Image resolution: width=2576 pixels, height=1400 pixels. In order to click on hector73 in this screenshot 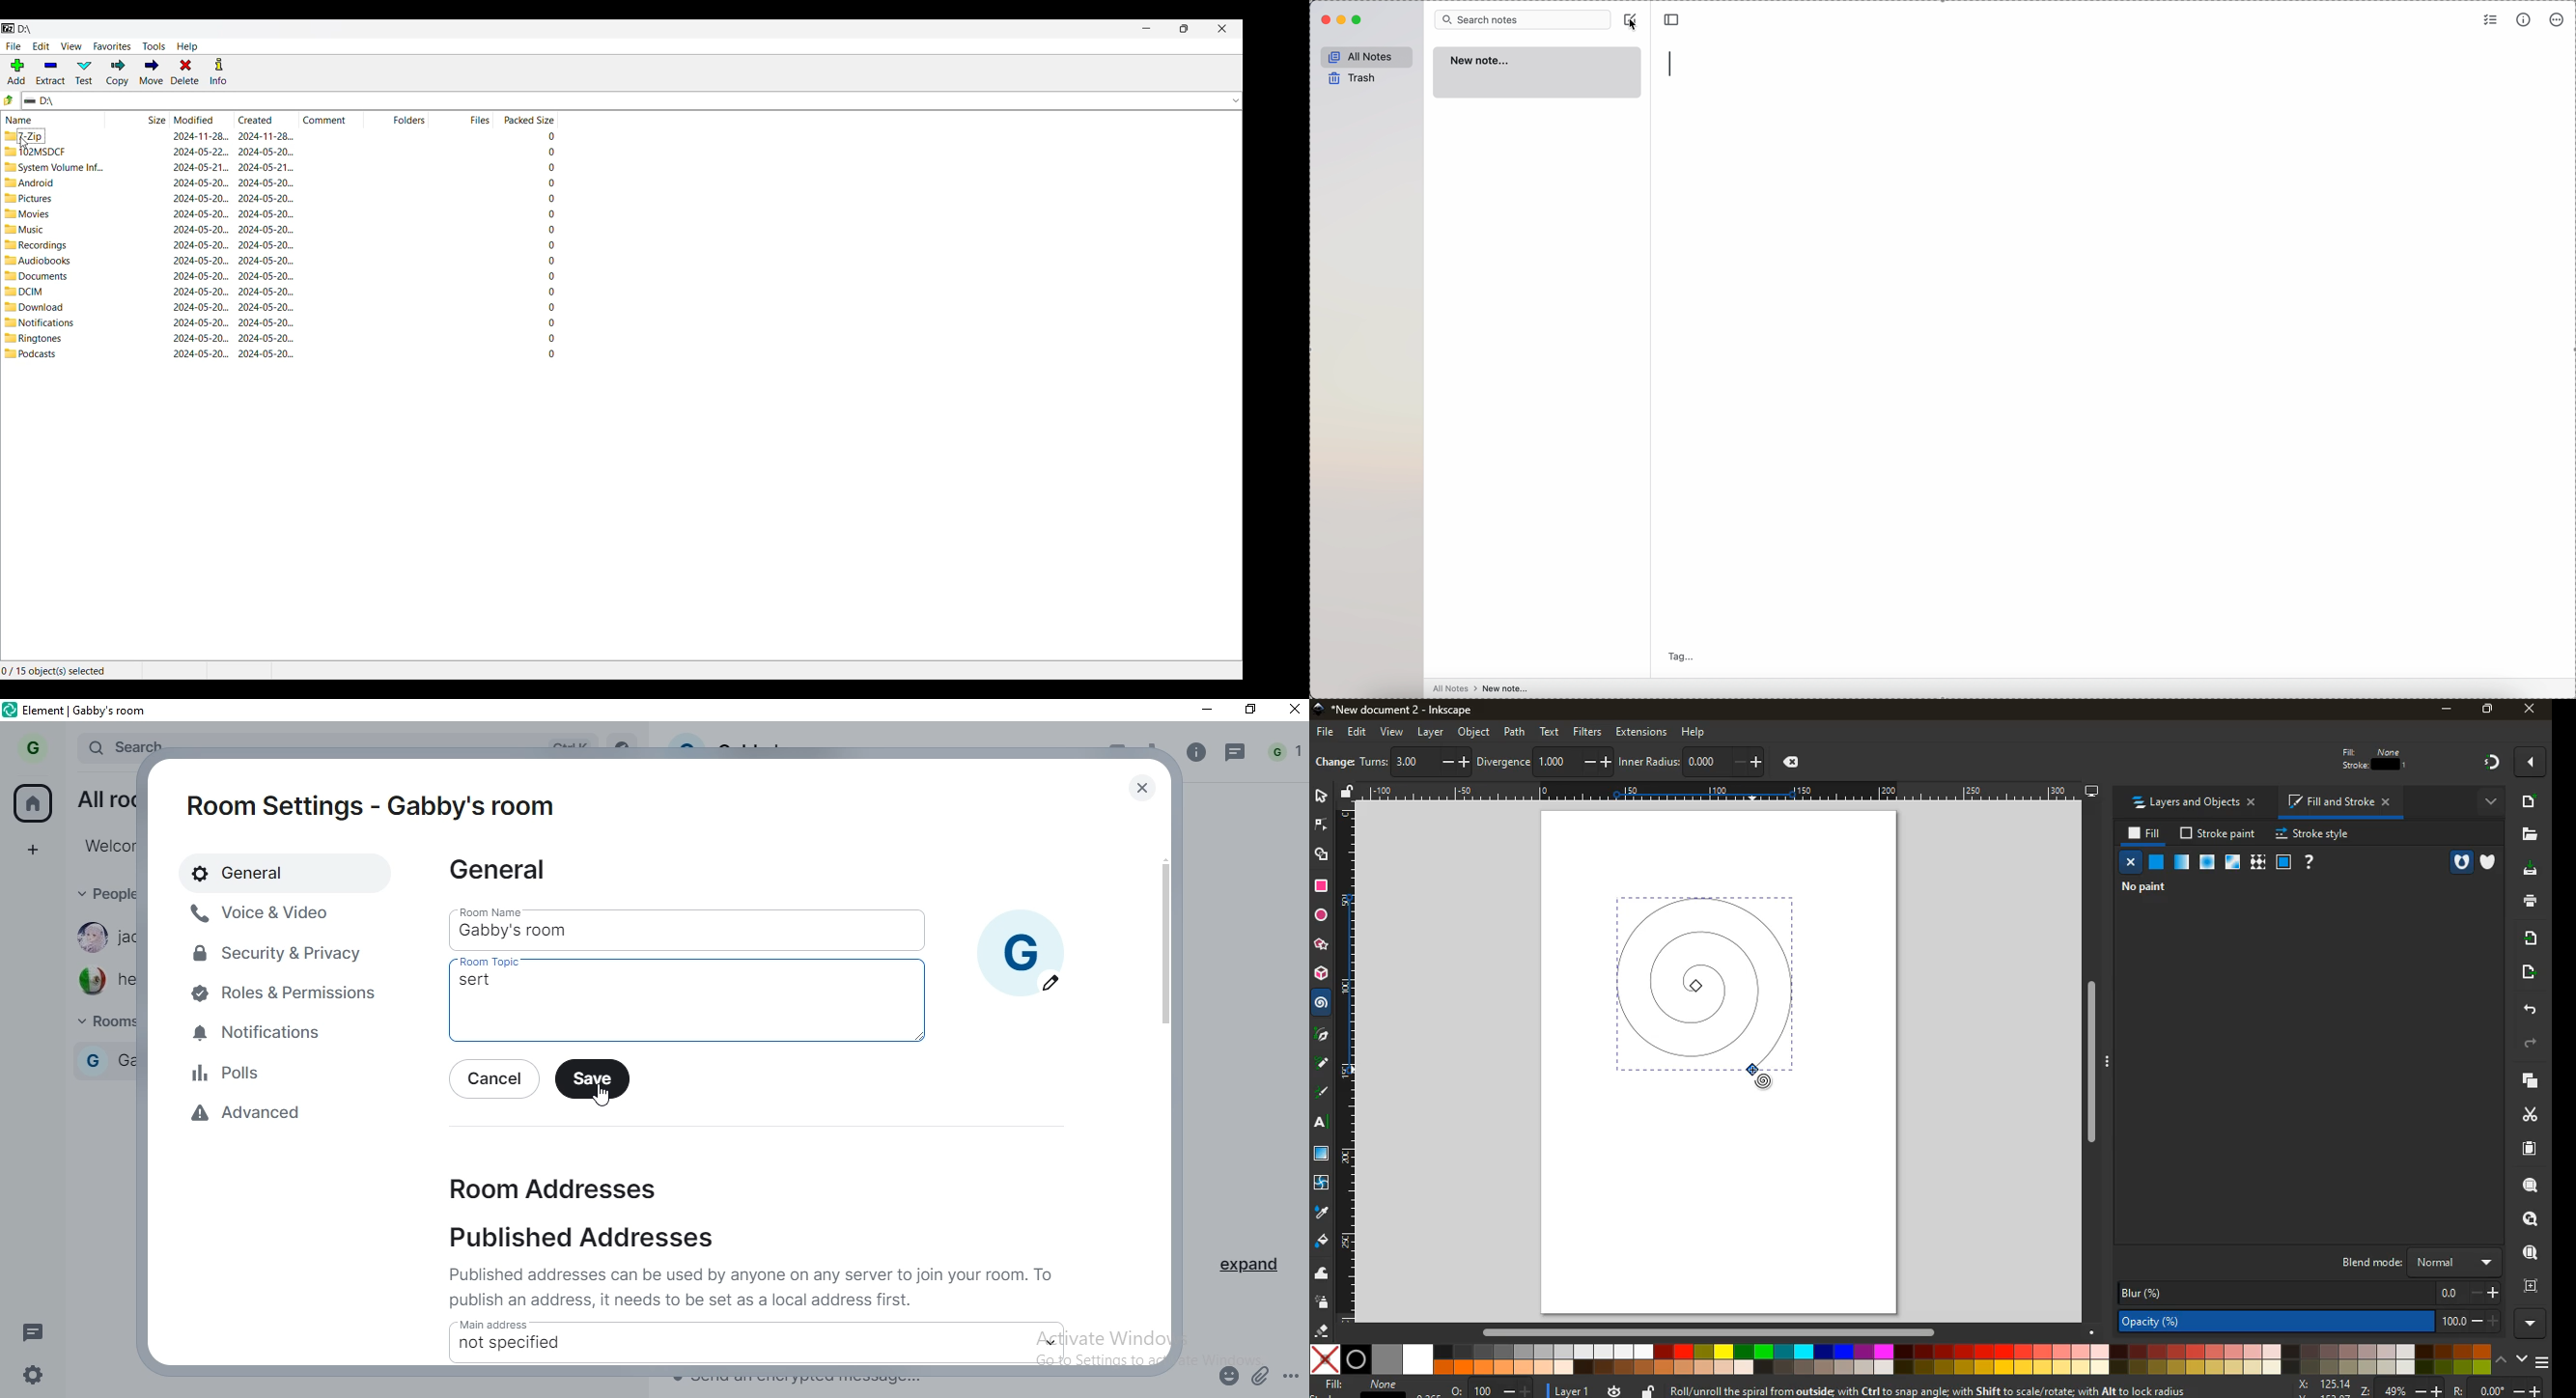, I will do `click(102, 981)`.